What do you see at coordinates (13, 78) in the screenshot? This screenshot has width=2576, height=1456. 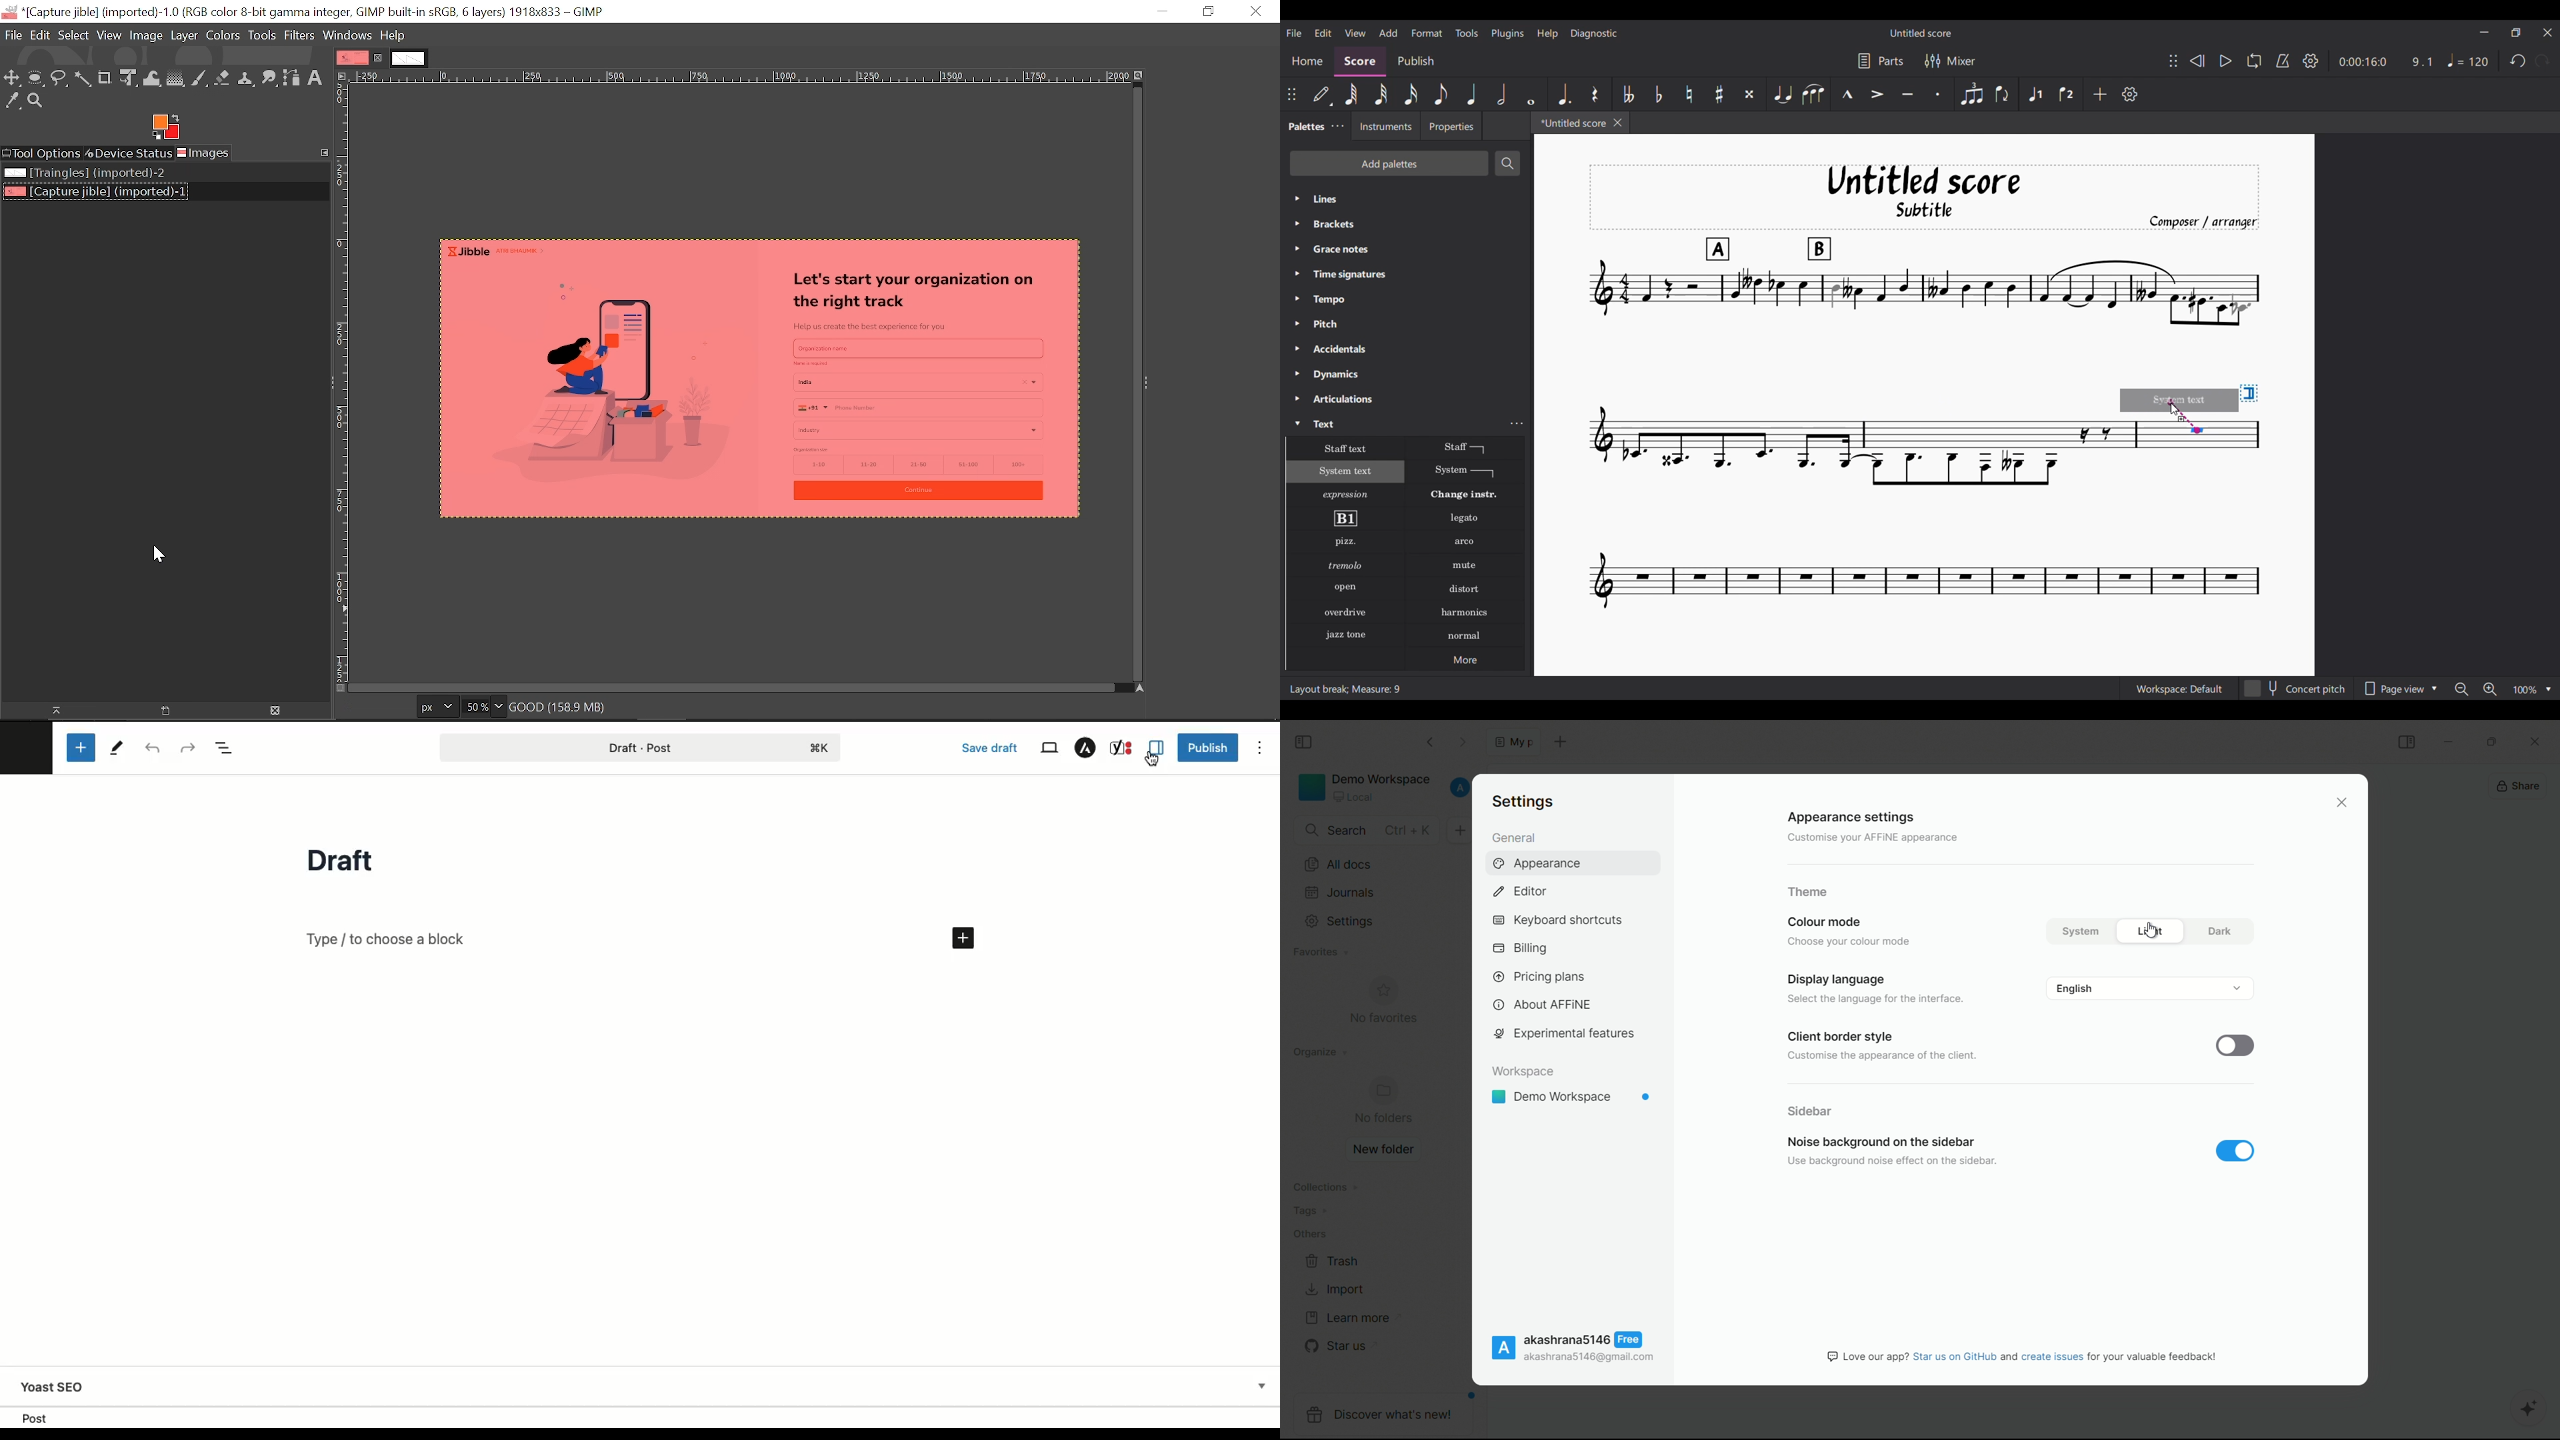 I see `Move tool` at bounding box center [13, 78].